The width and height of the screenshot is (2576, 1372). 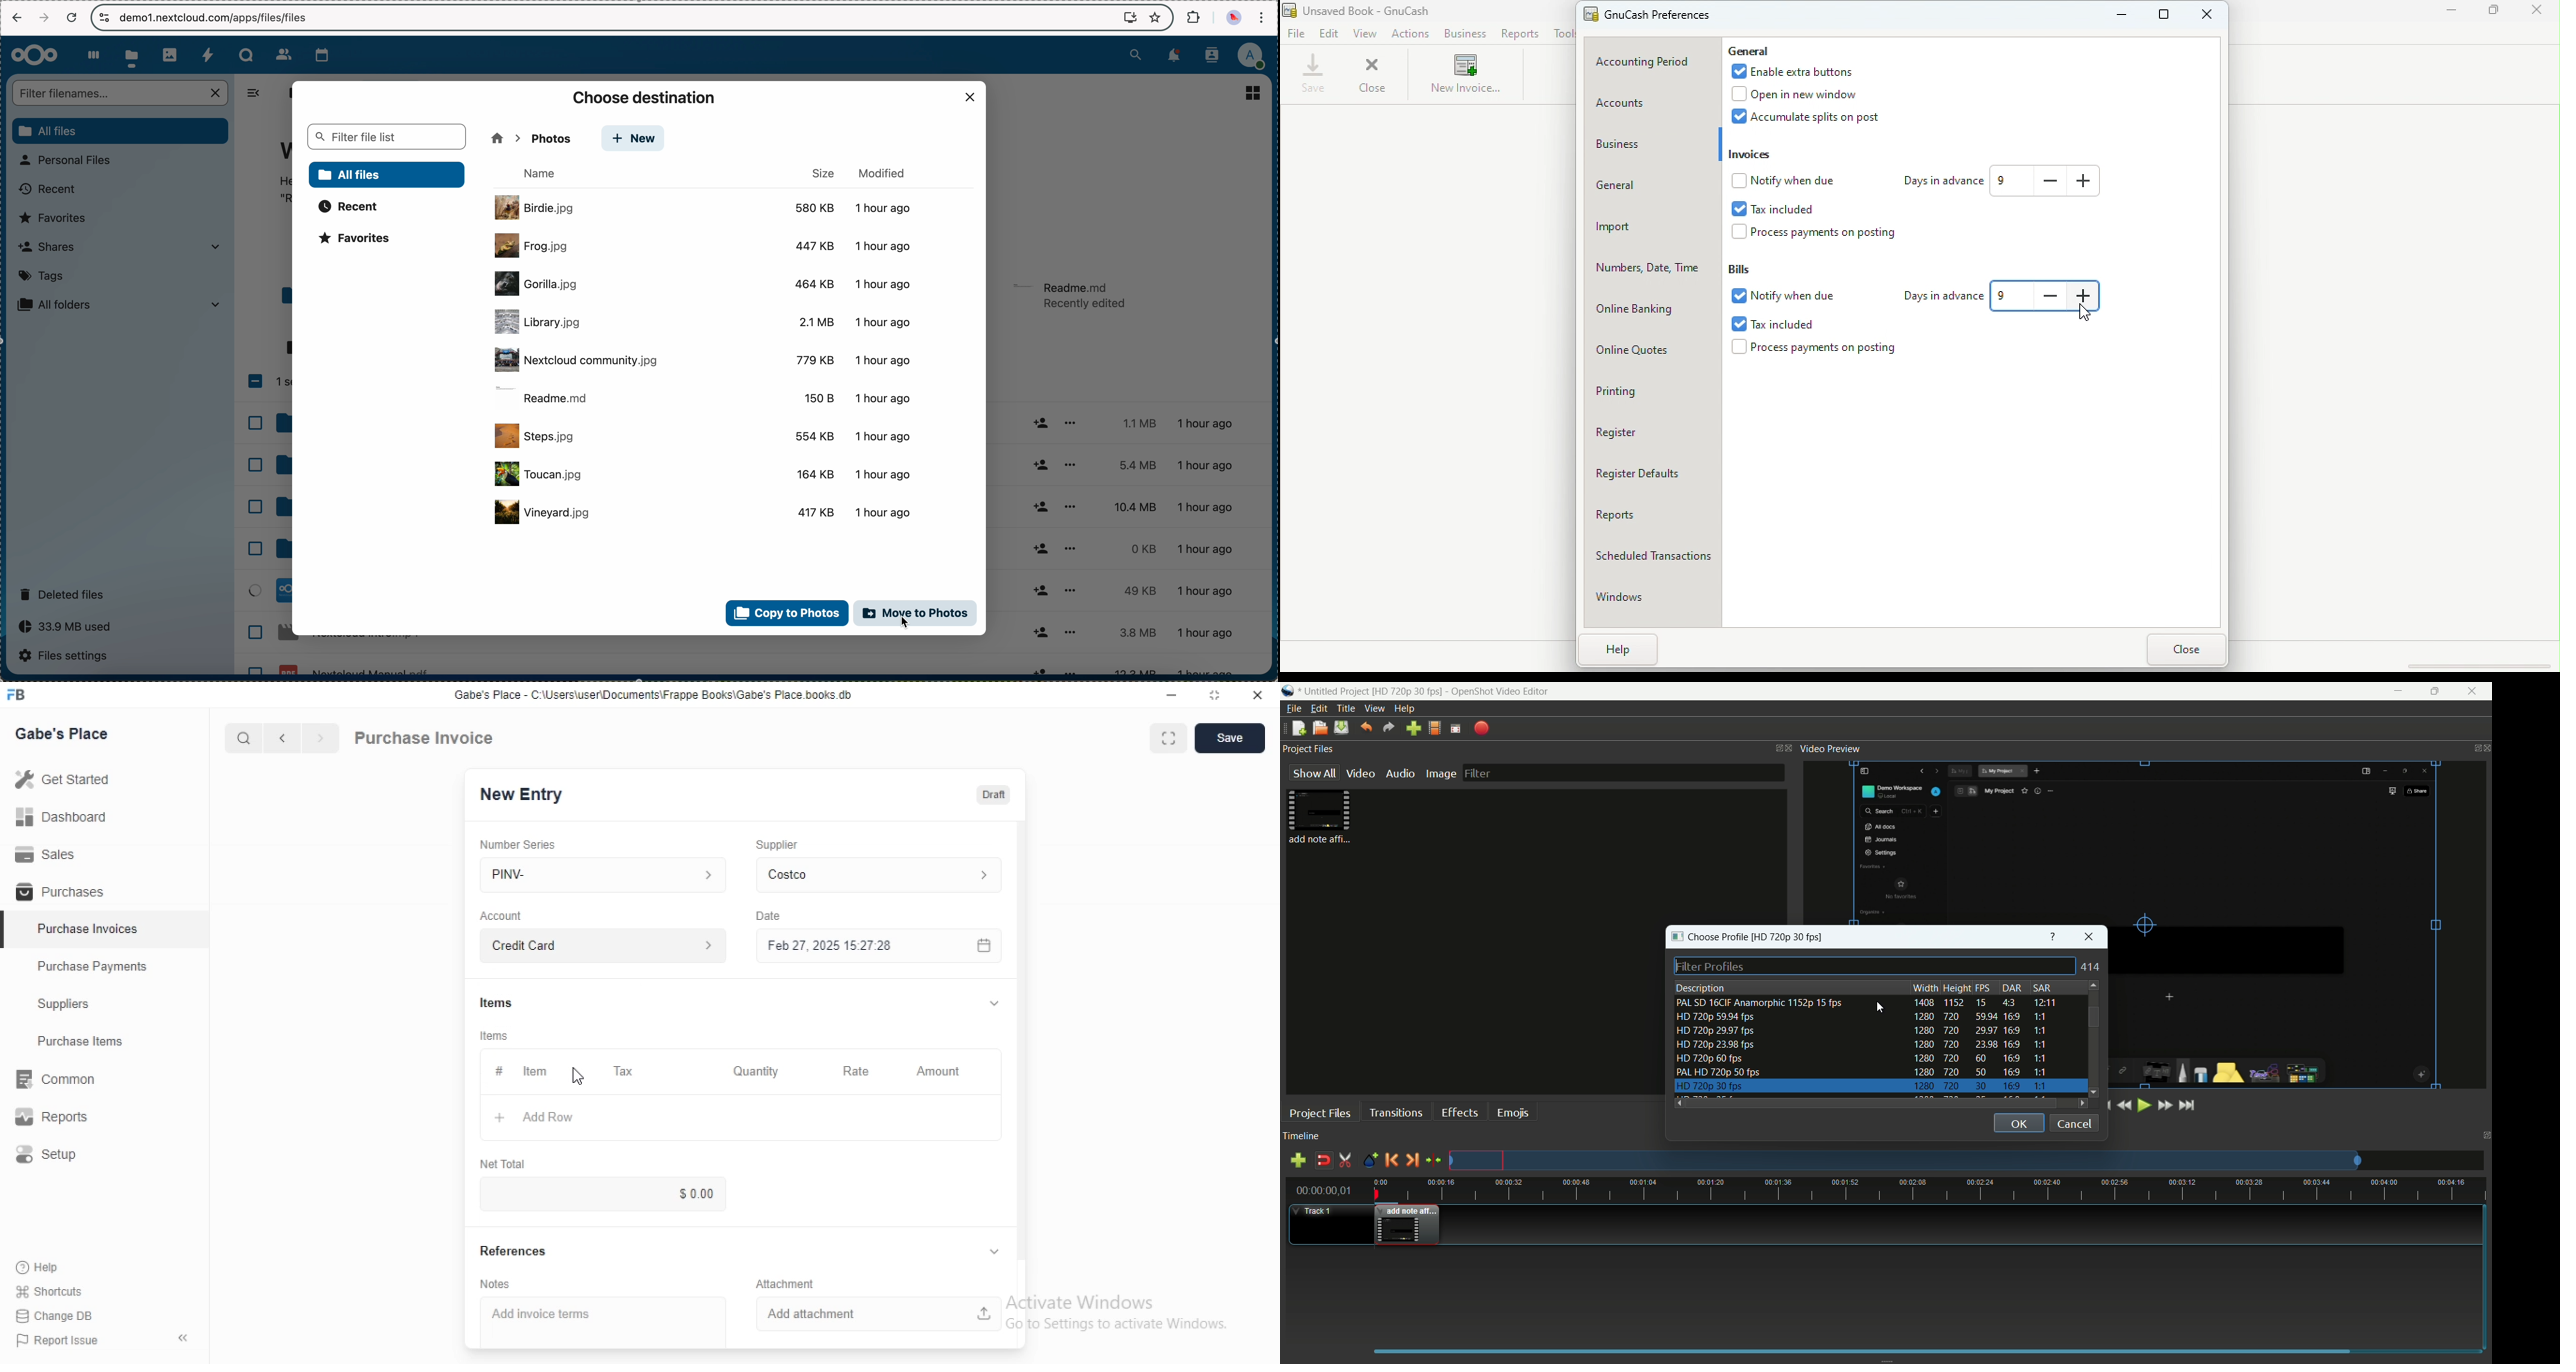 I want to click on Suppliers, so click(x=104, y=1003).